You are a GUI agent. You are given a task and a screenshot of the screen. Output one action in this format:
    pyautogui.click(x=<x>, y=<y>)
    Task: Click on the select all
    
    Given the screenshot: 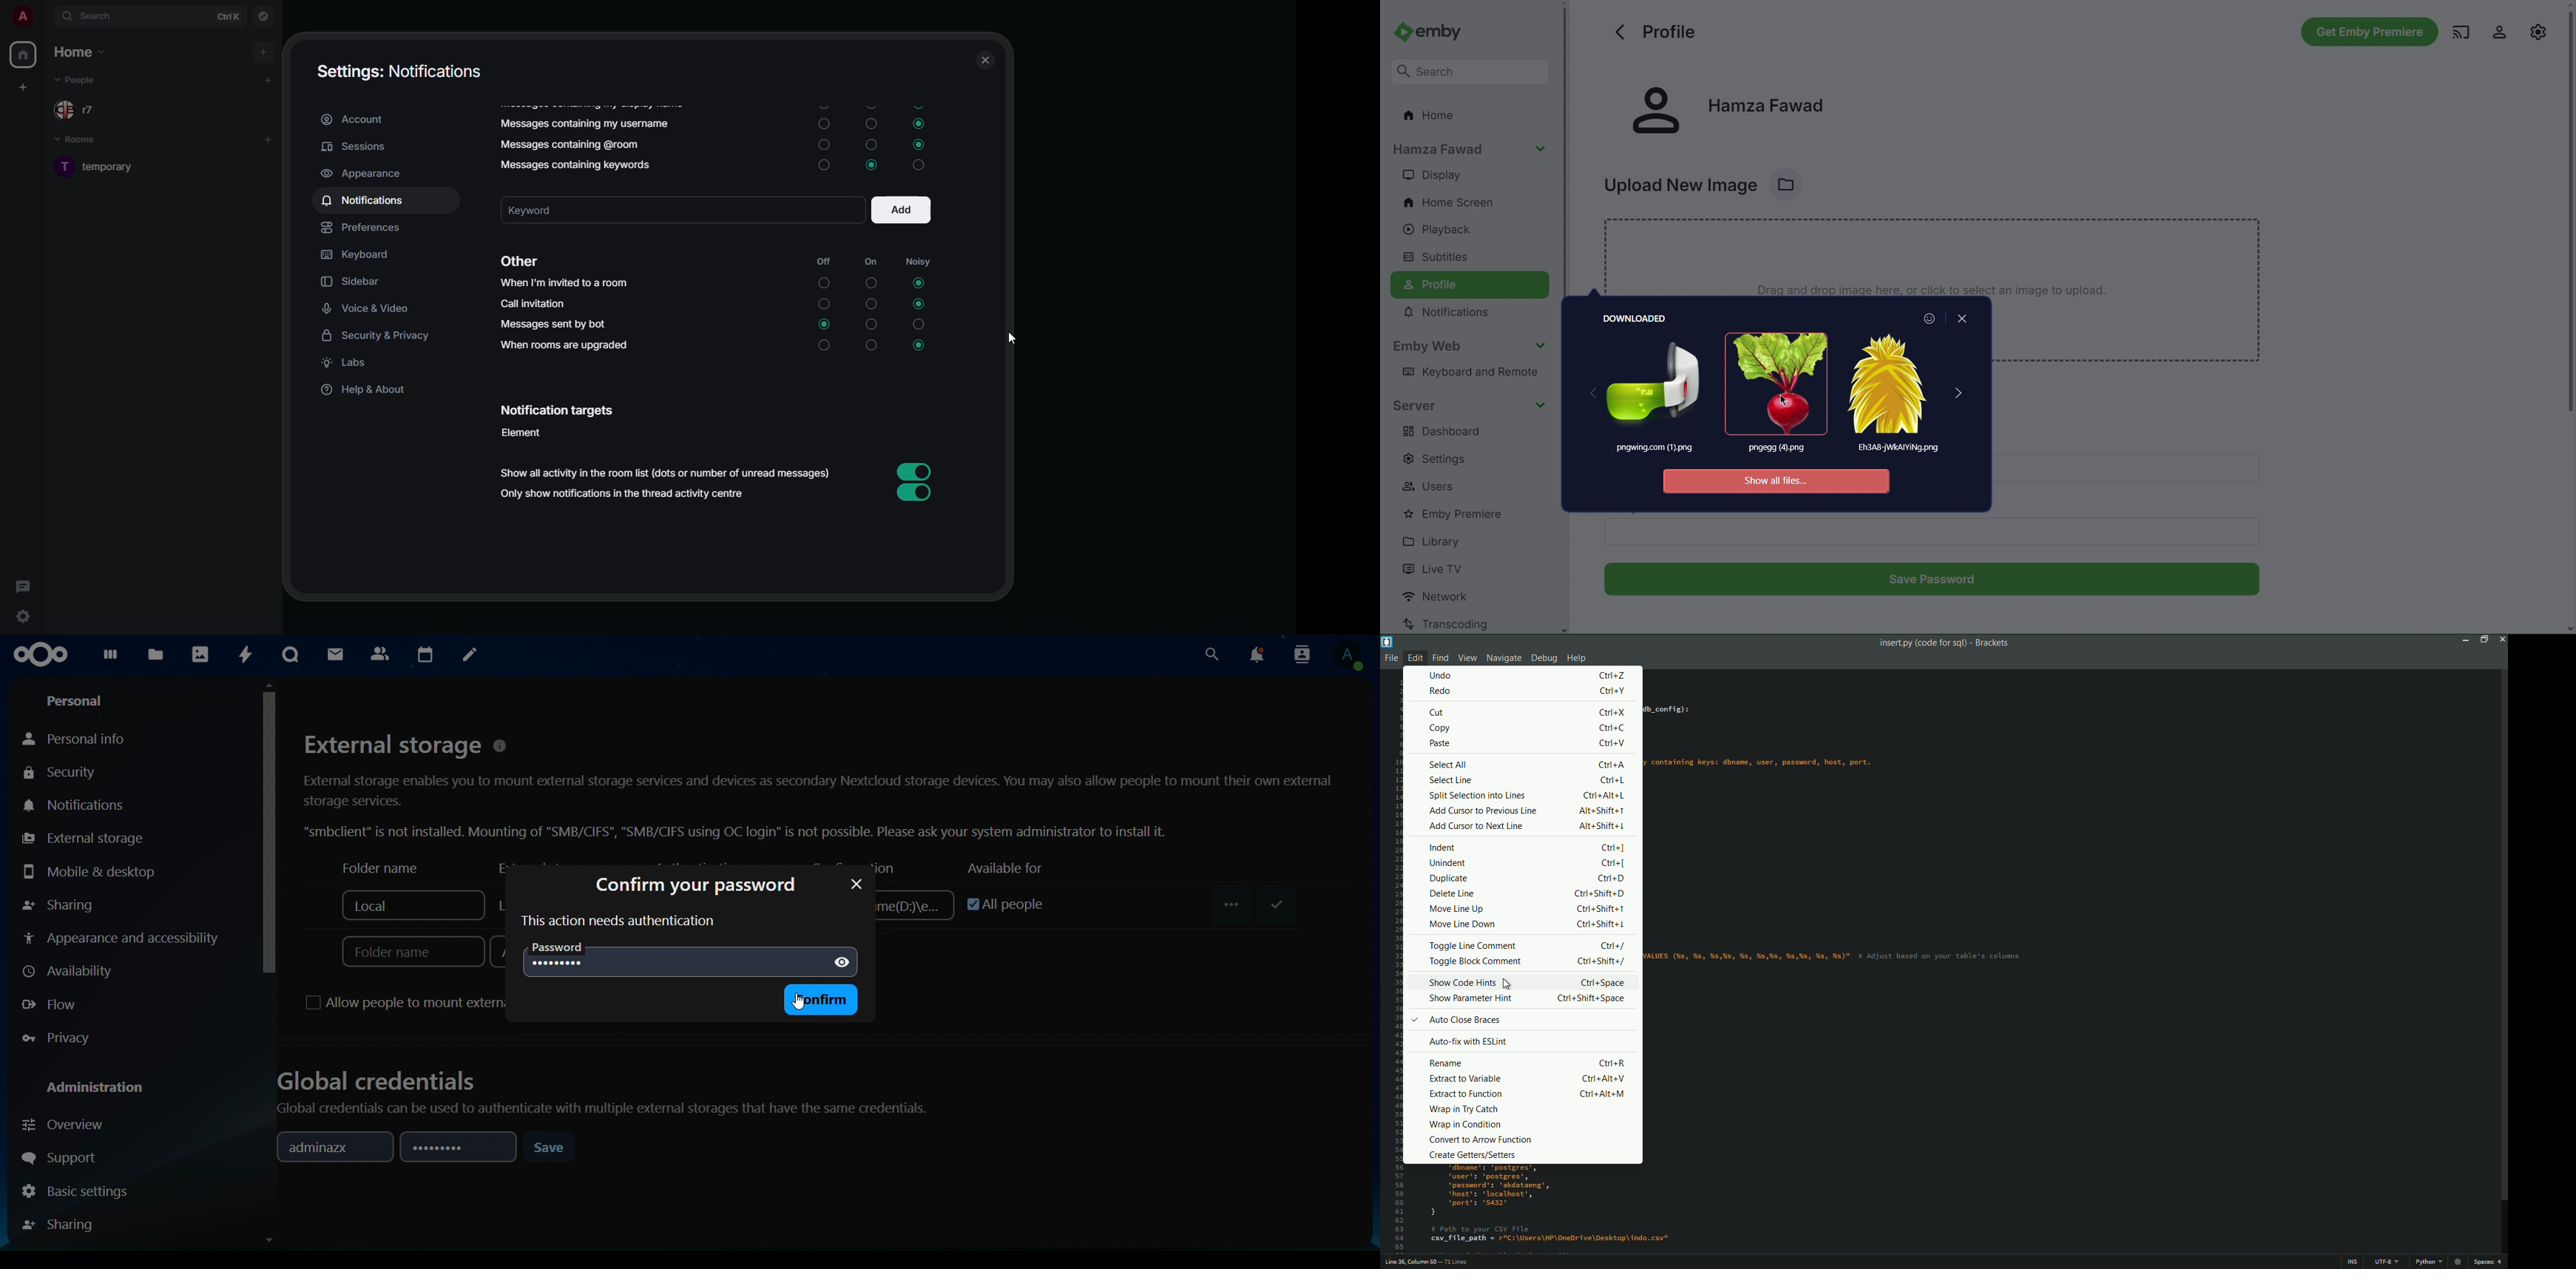 What is the action you would take?
    pyautogui.click(x=1448, y=765)
    